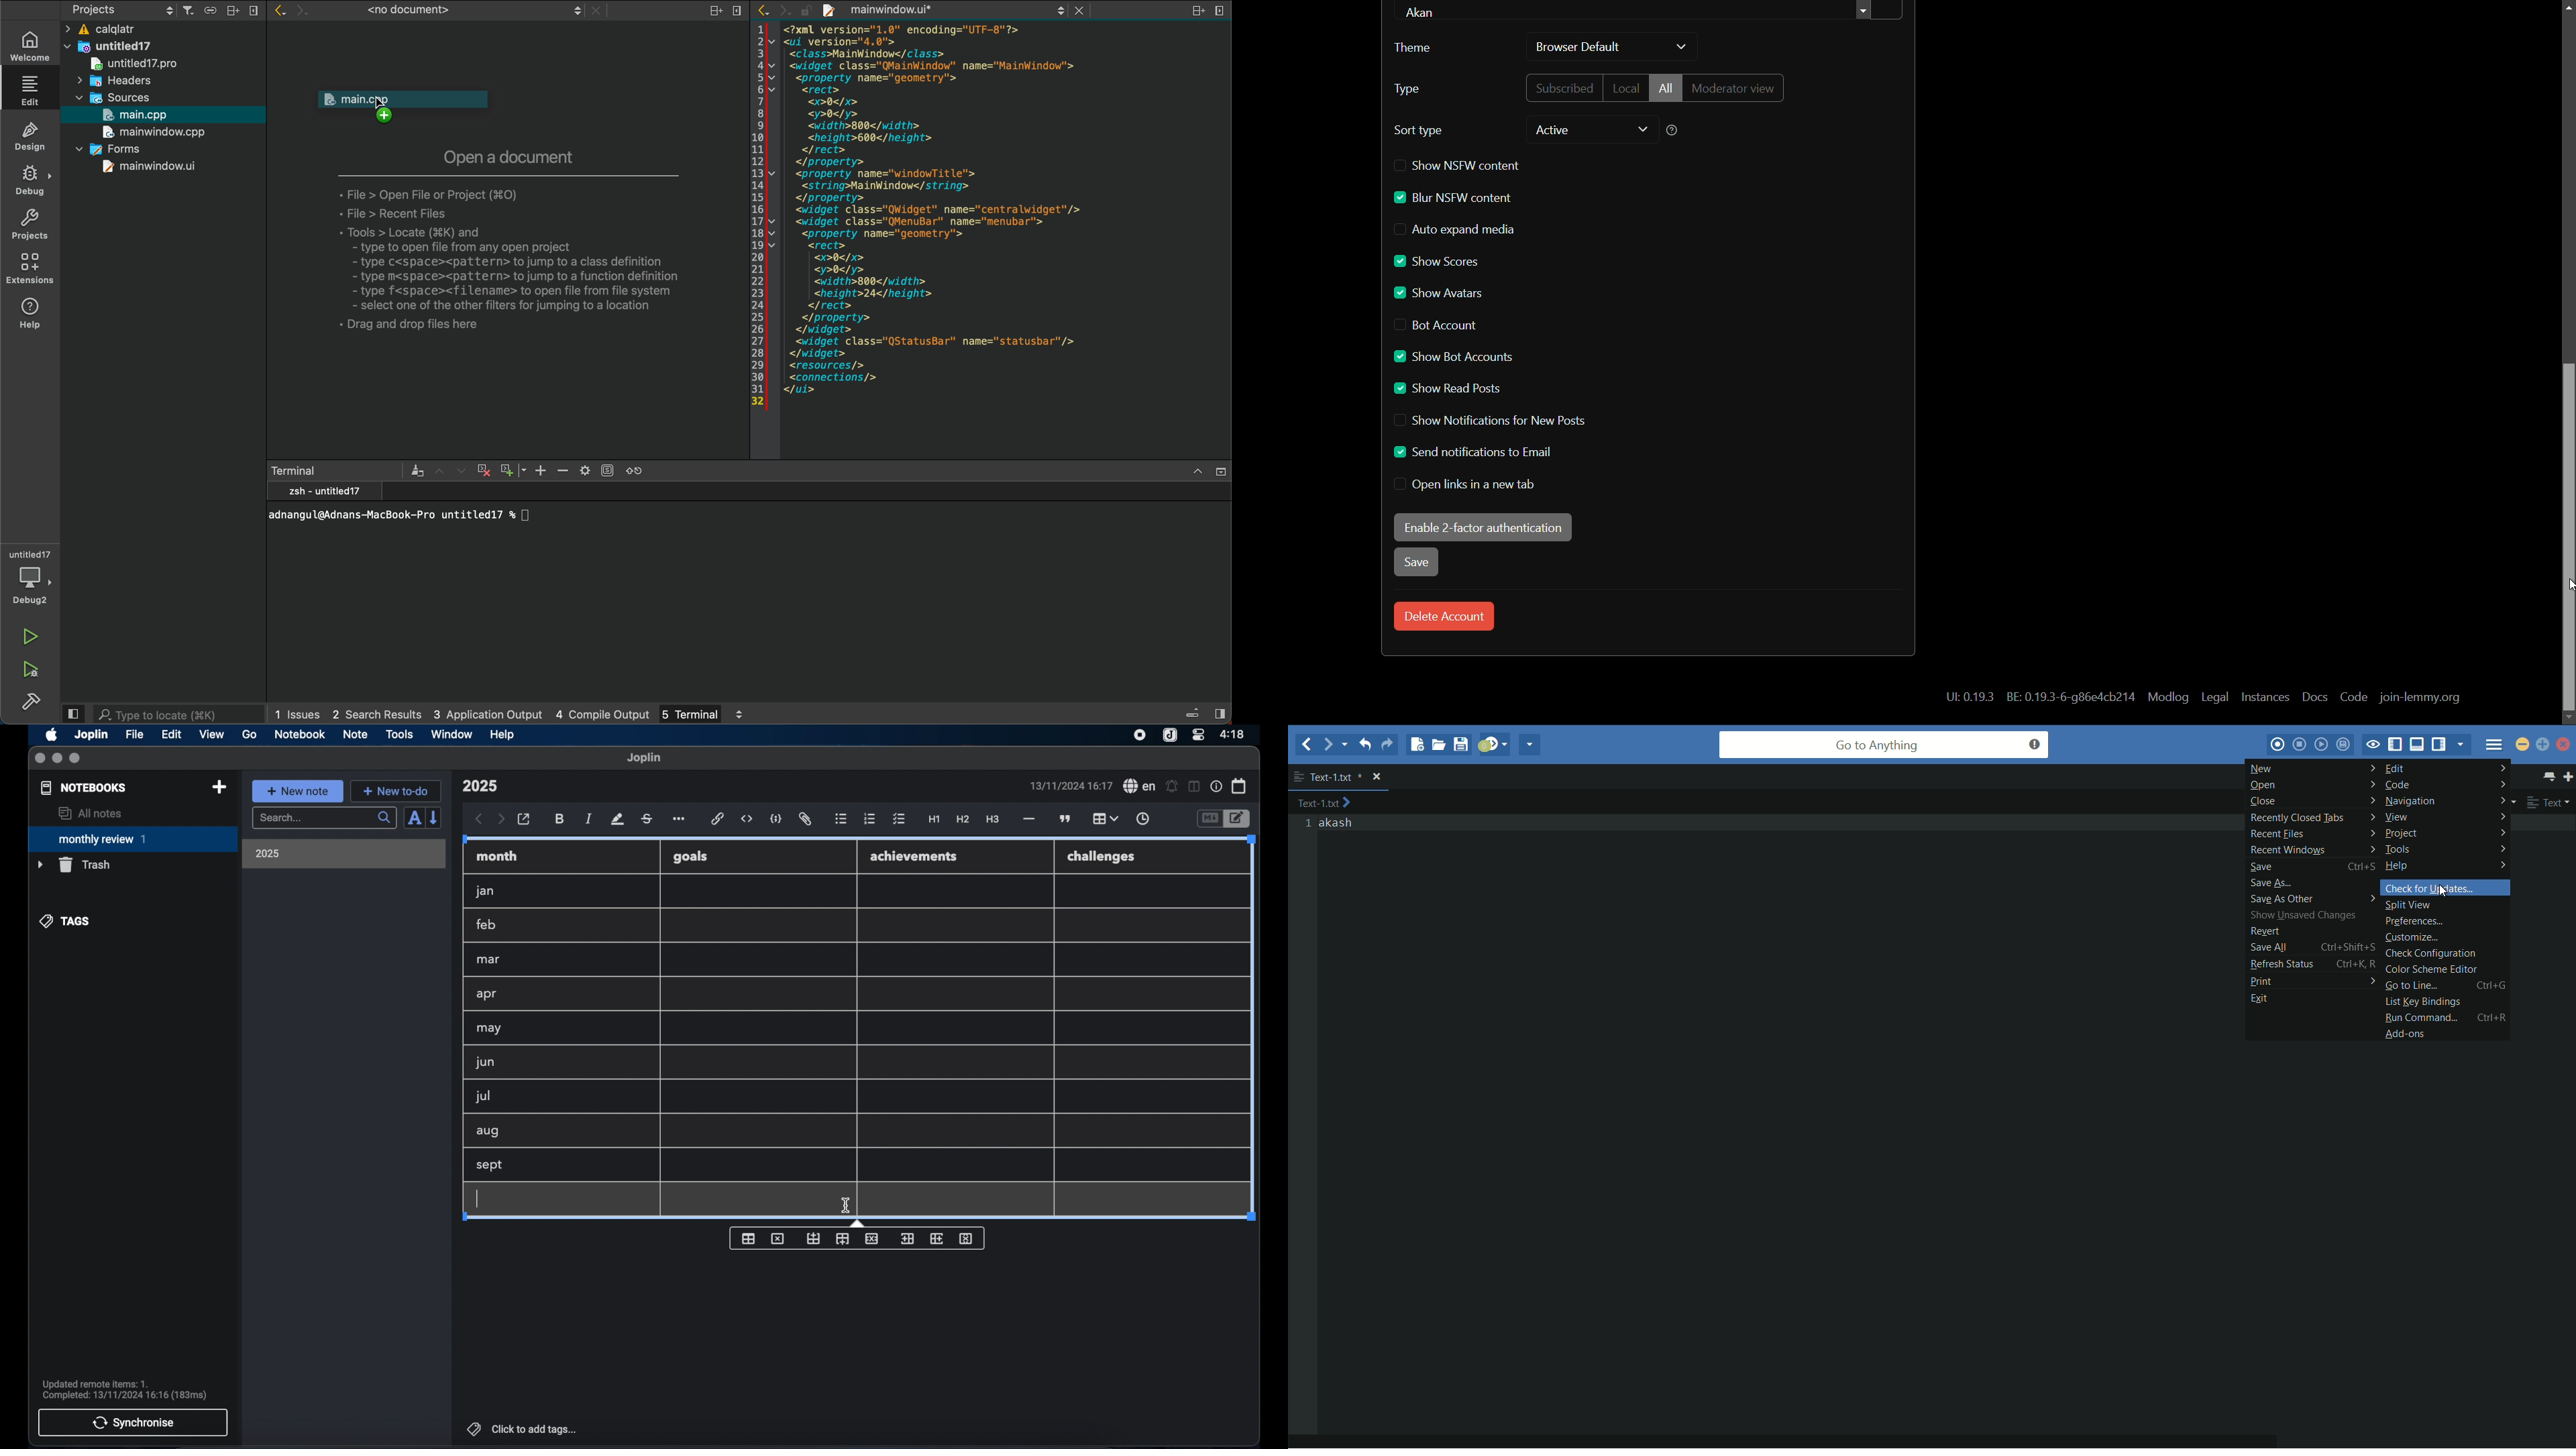  Describe the element at coordinates (2568, 538) in the screenshot. I see `scroll bar` at that location.